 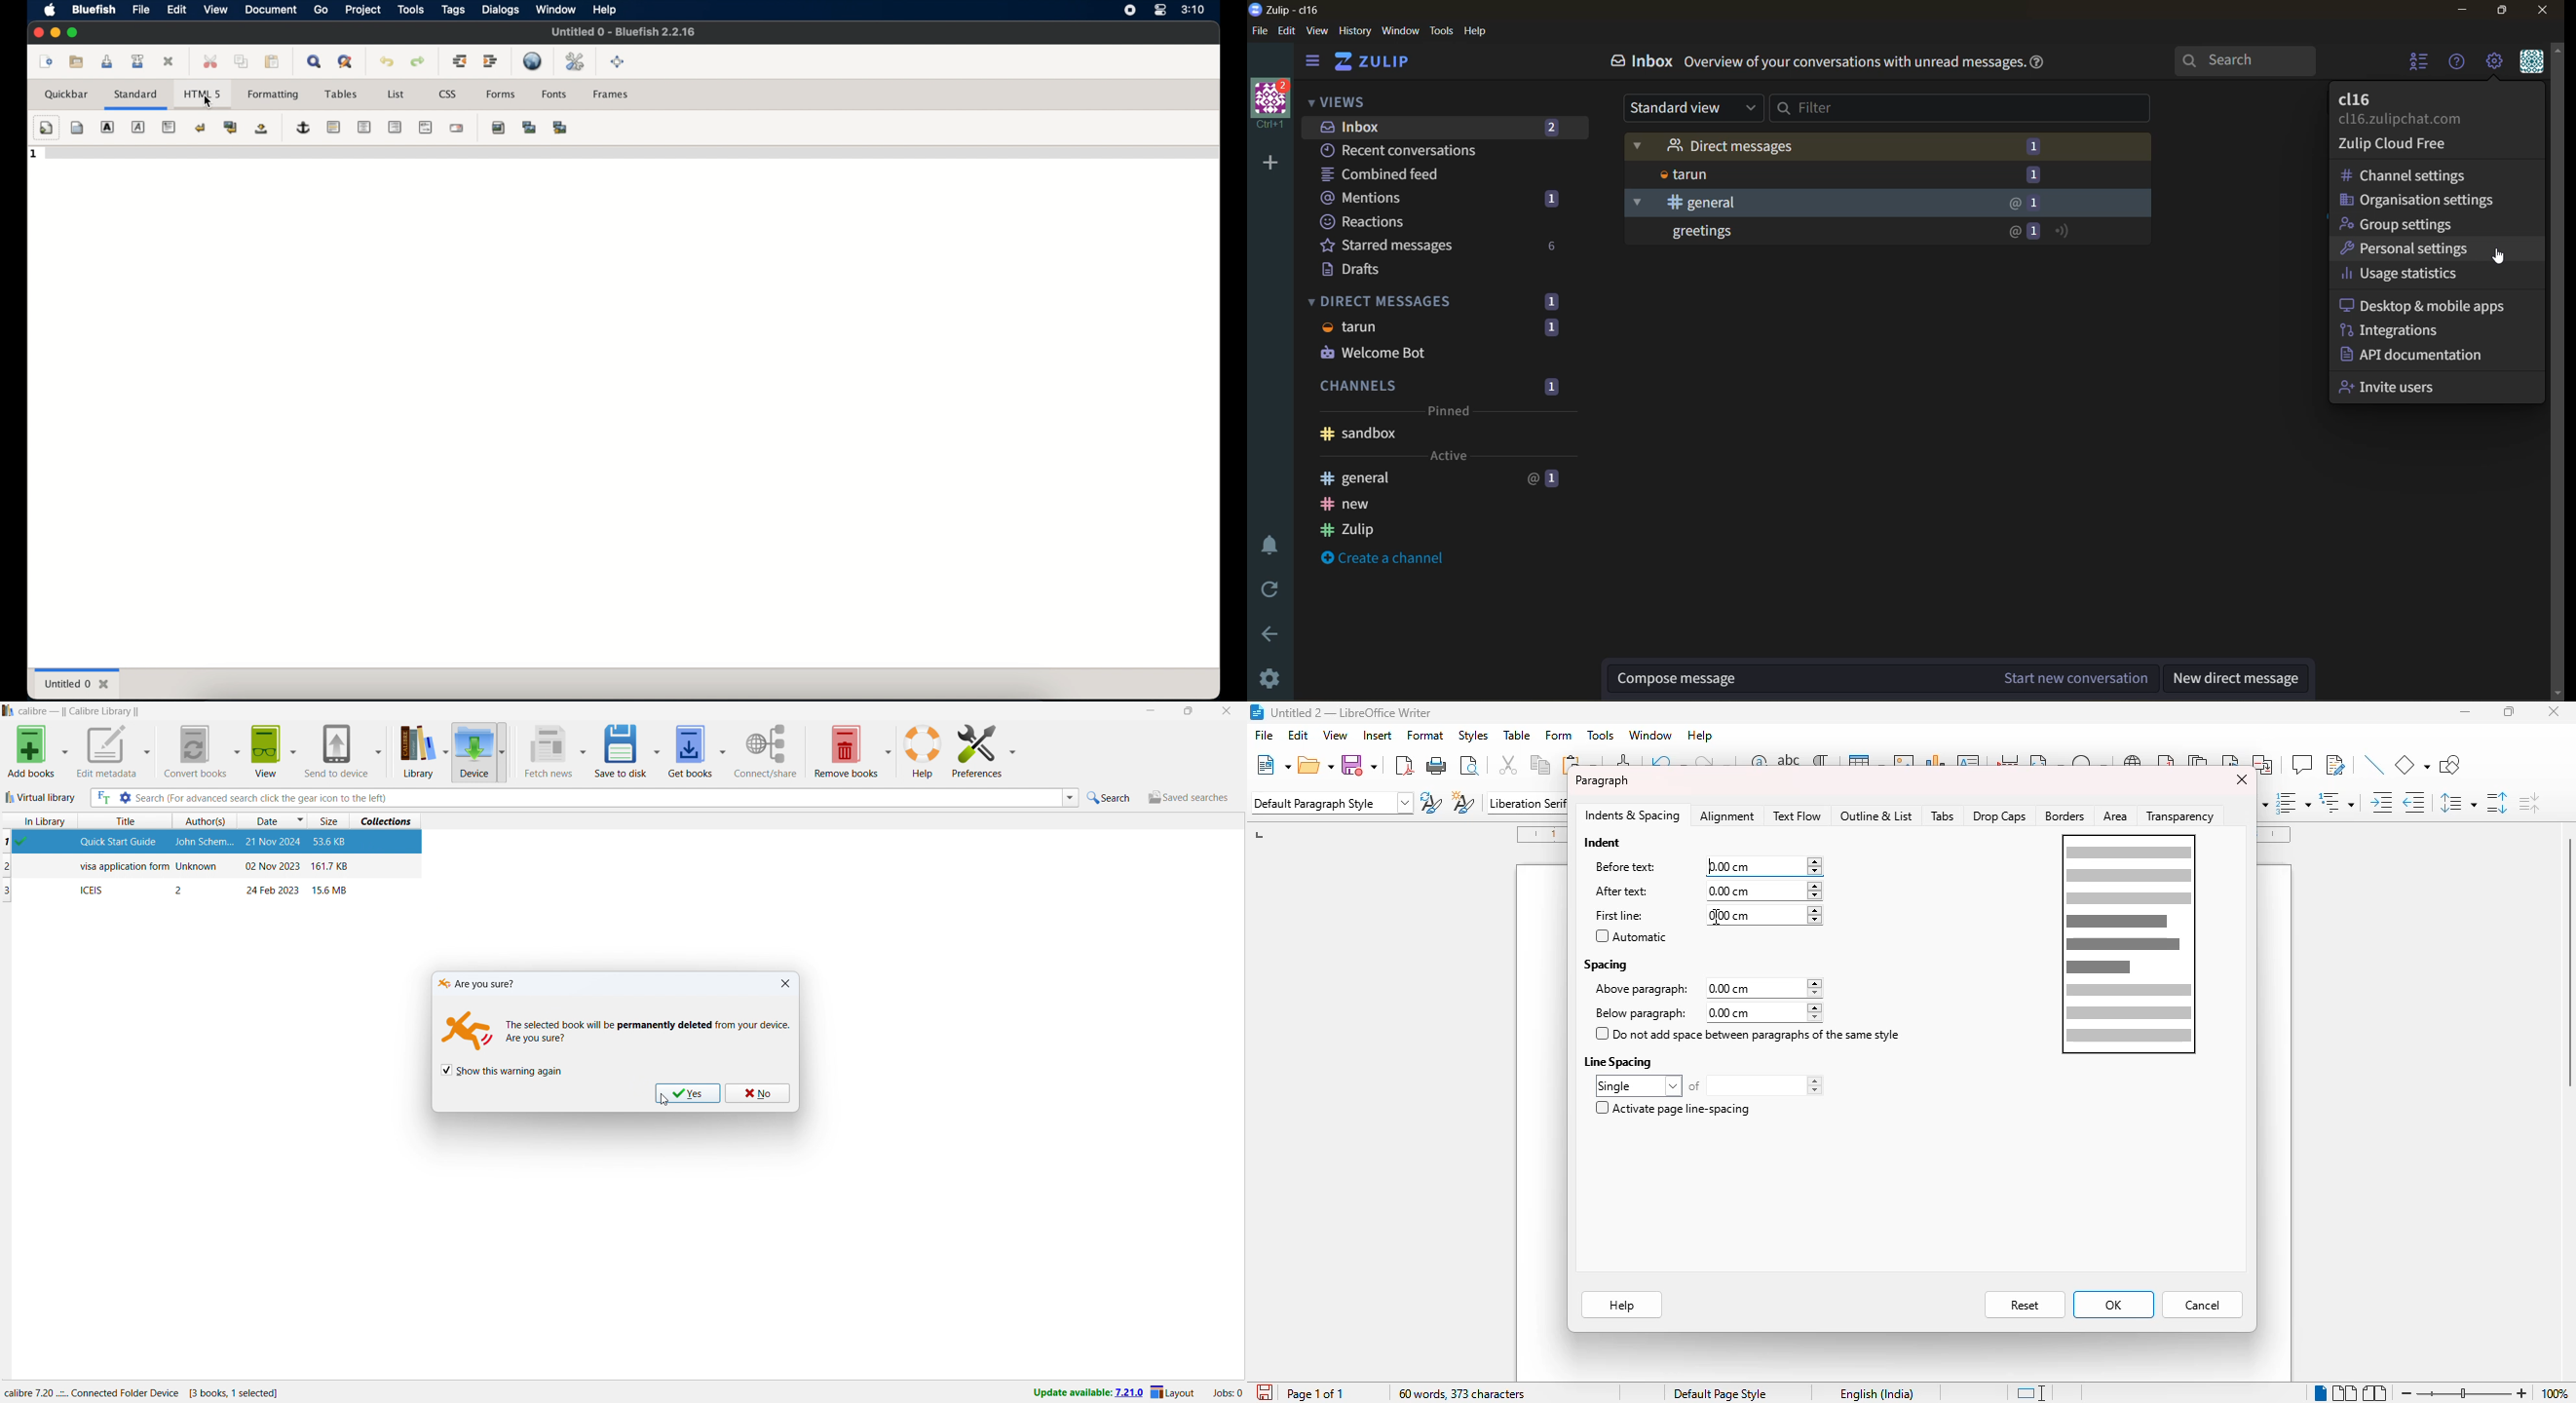 I want to click on help, so click(x=1701, y=736).